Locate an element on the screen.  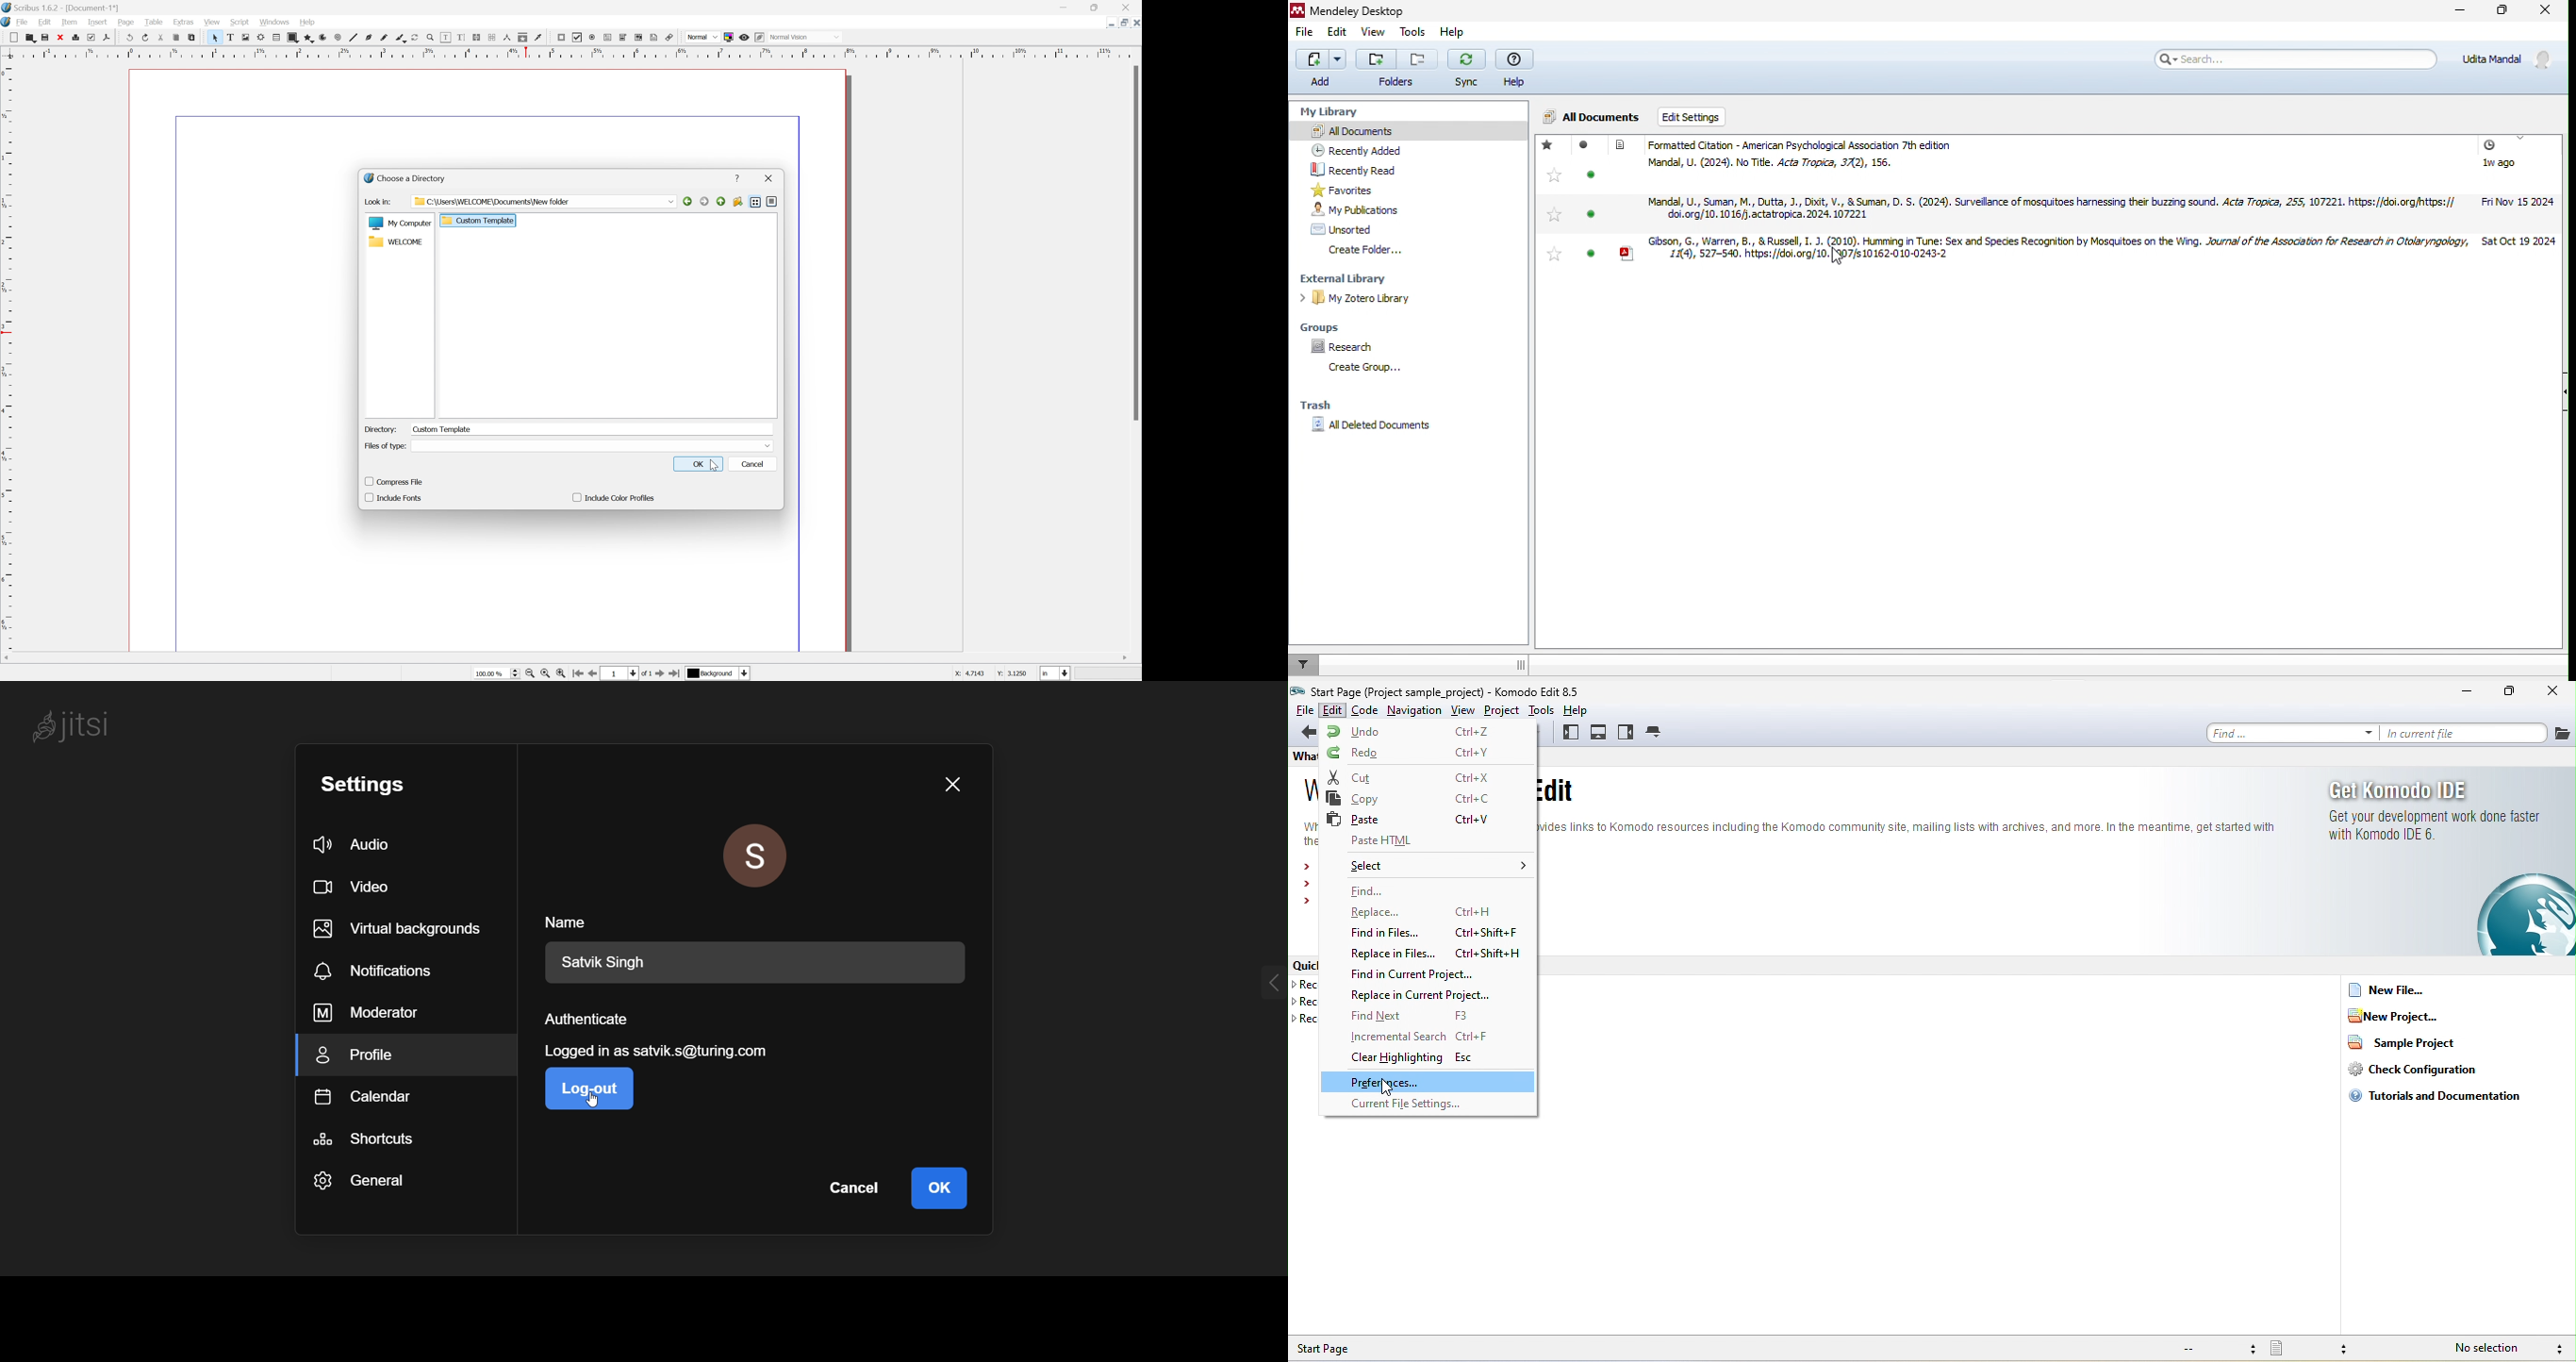
polygon is located at coordinates (308, 37).